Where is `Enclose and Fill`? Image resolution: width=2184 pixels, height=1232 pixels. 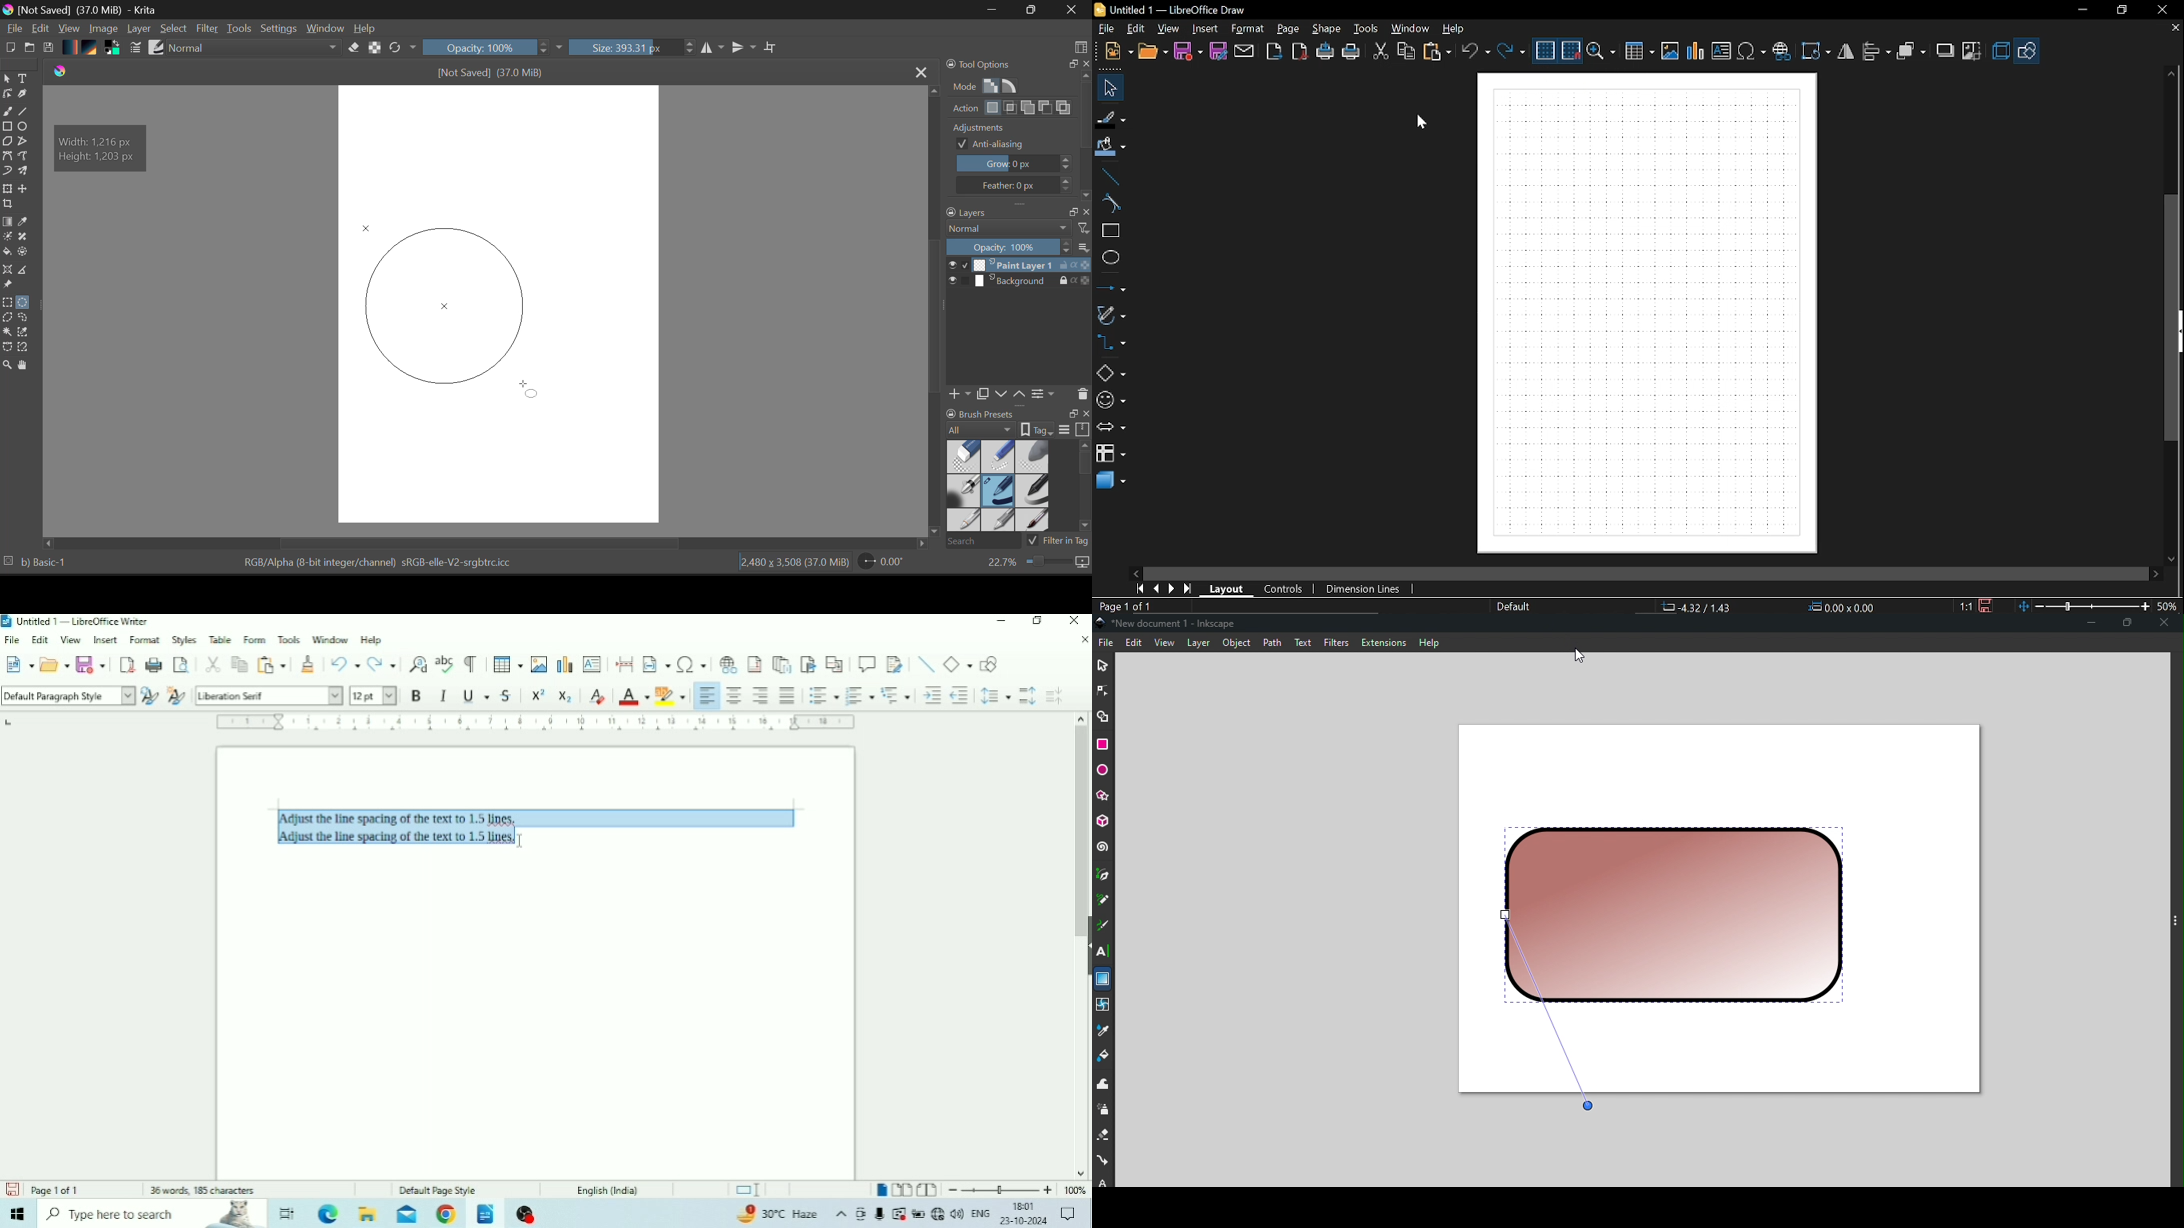
Enclose and Fill is located at coordinates (27, 252).